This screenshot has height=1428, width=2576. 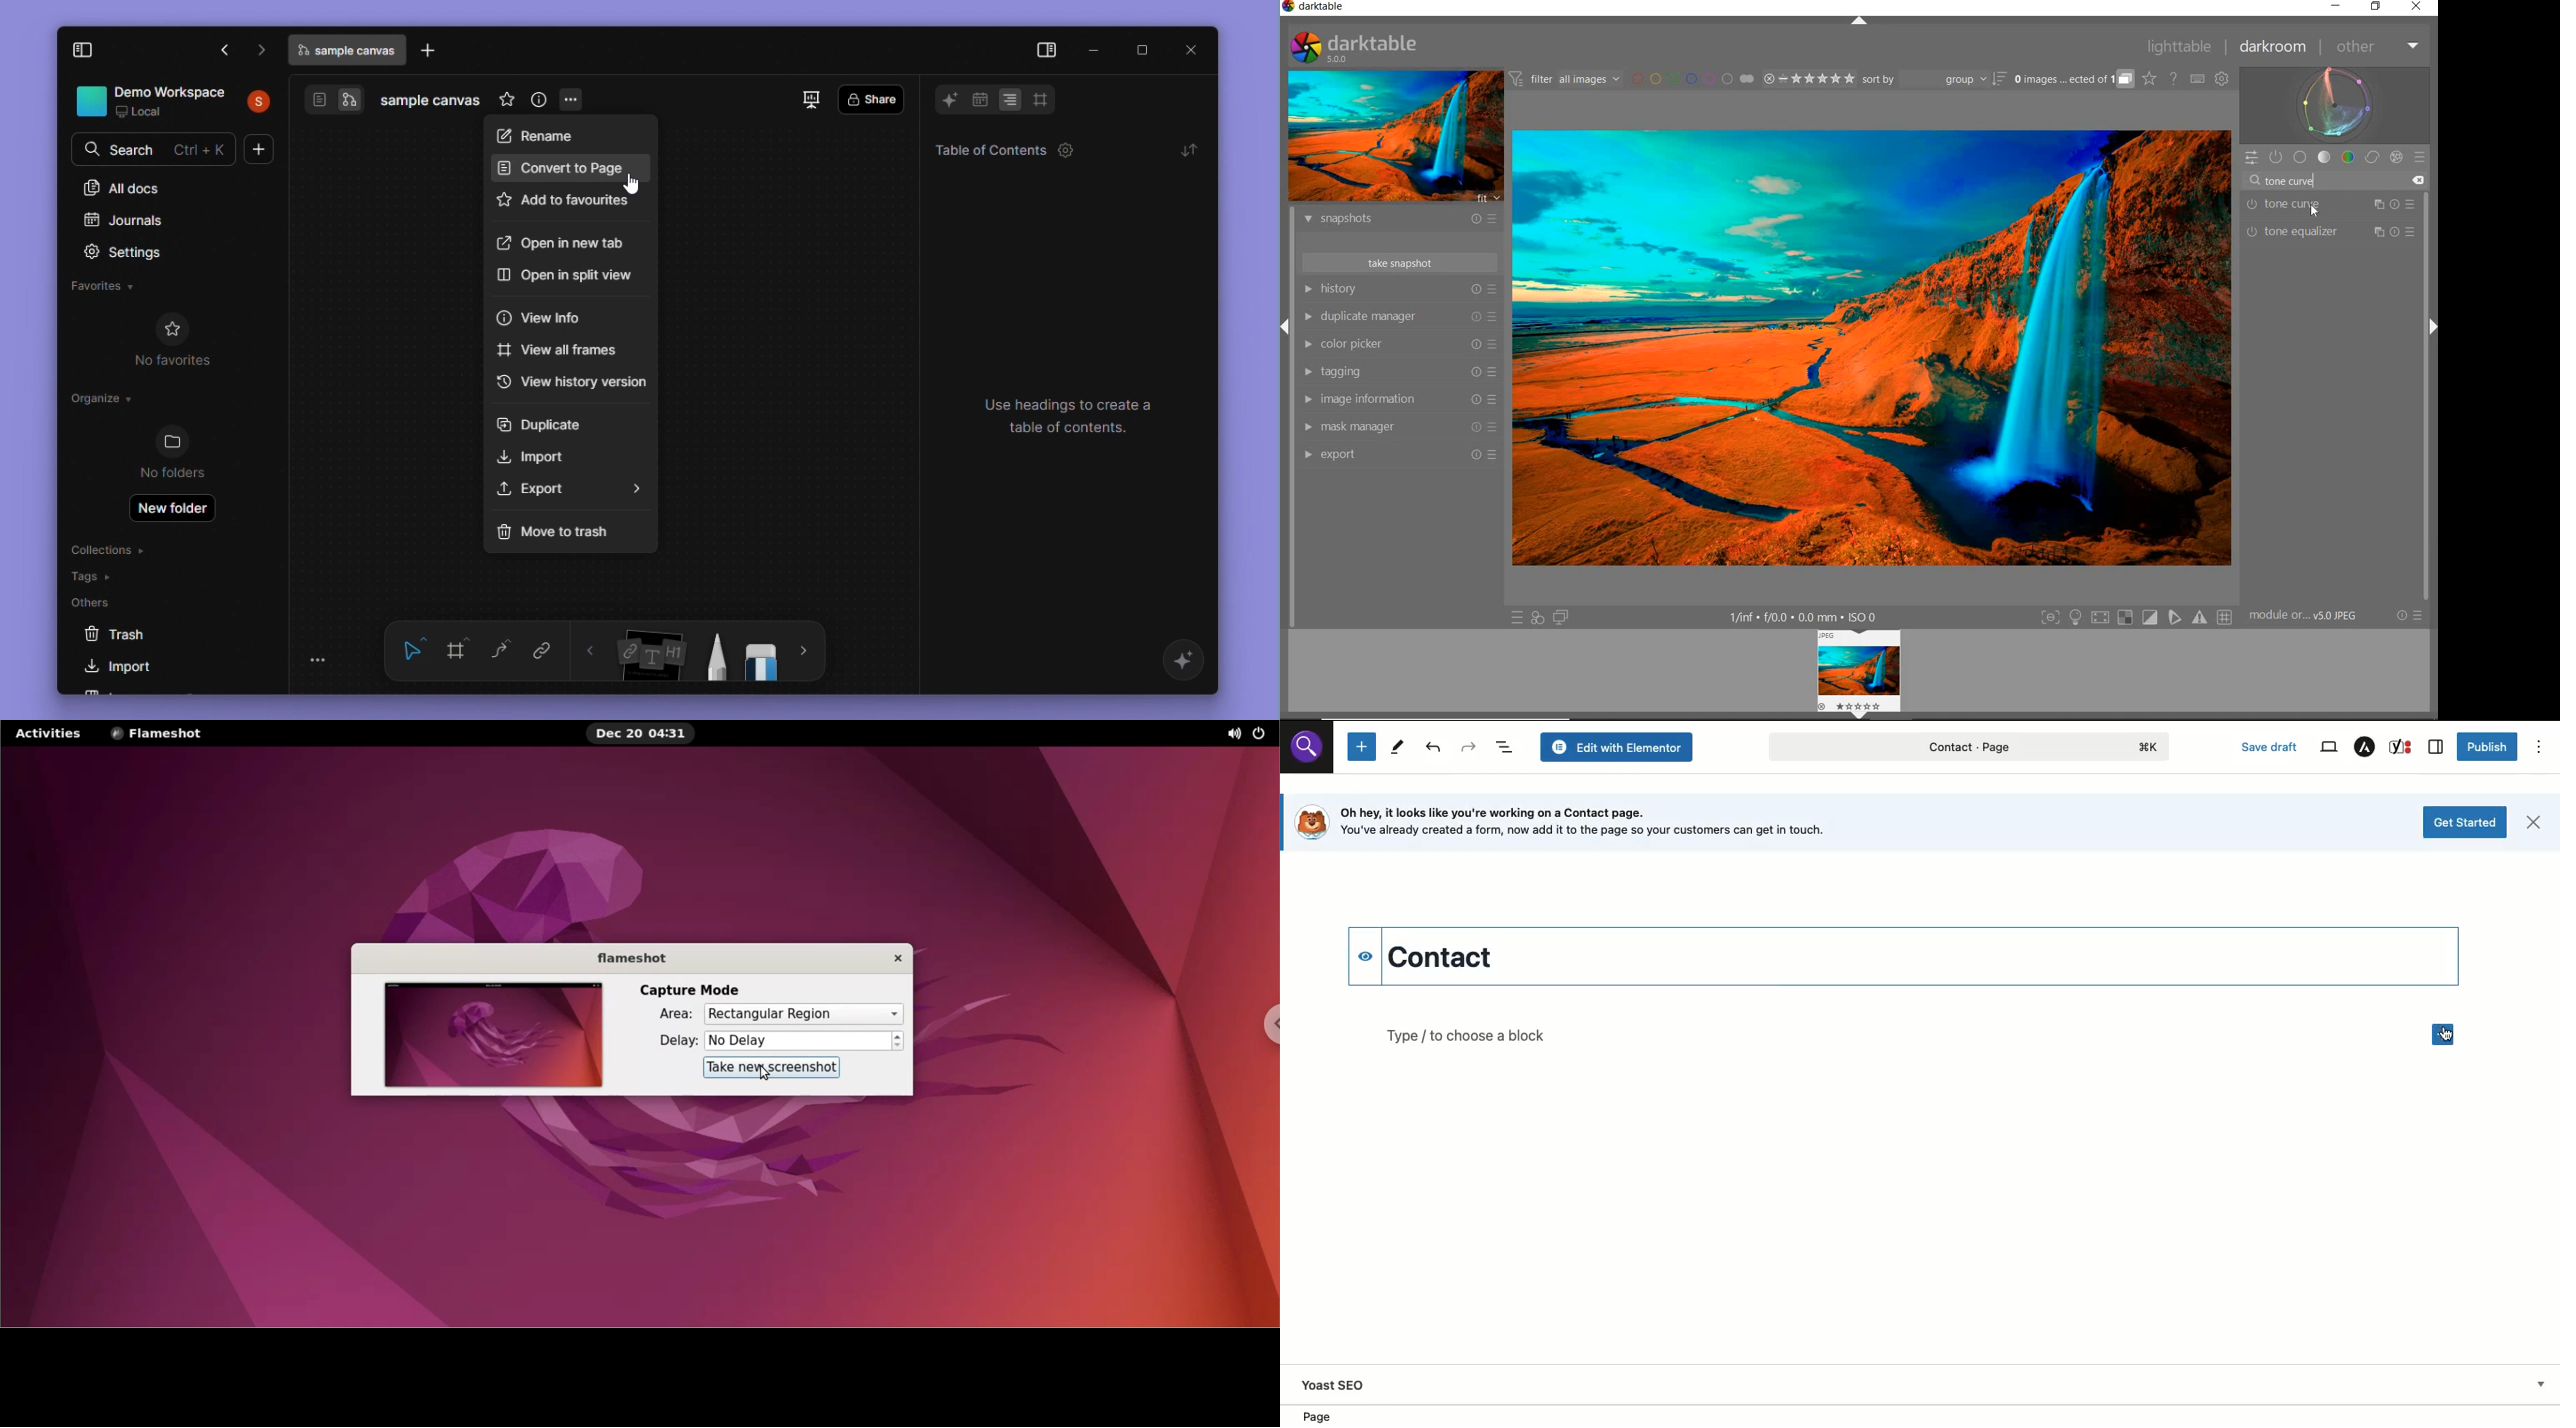 What do you see at coordinates (2442, 1035) in the screenshot?
I see `Add new block` at bounding box center [2442, 1035].